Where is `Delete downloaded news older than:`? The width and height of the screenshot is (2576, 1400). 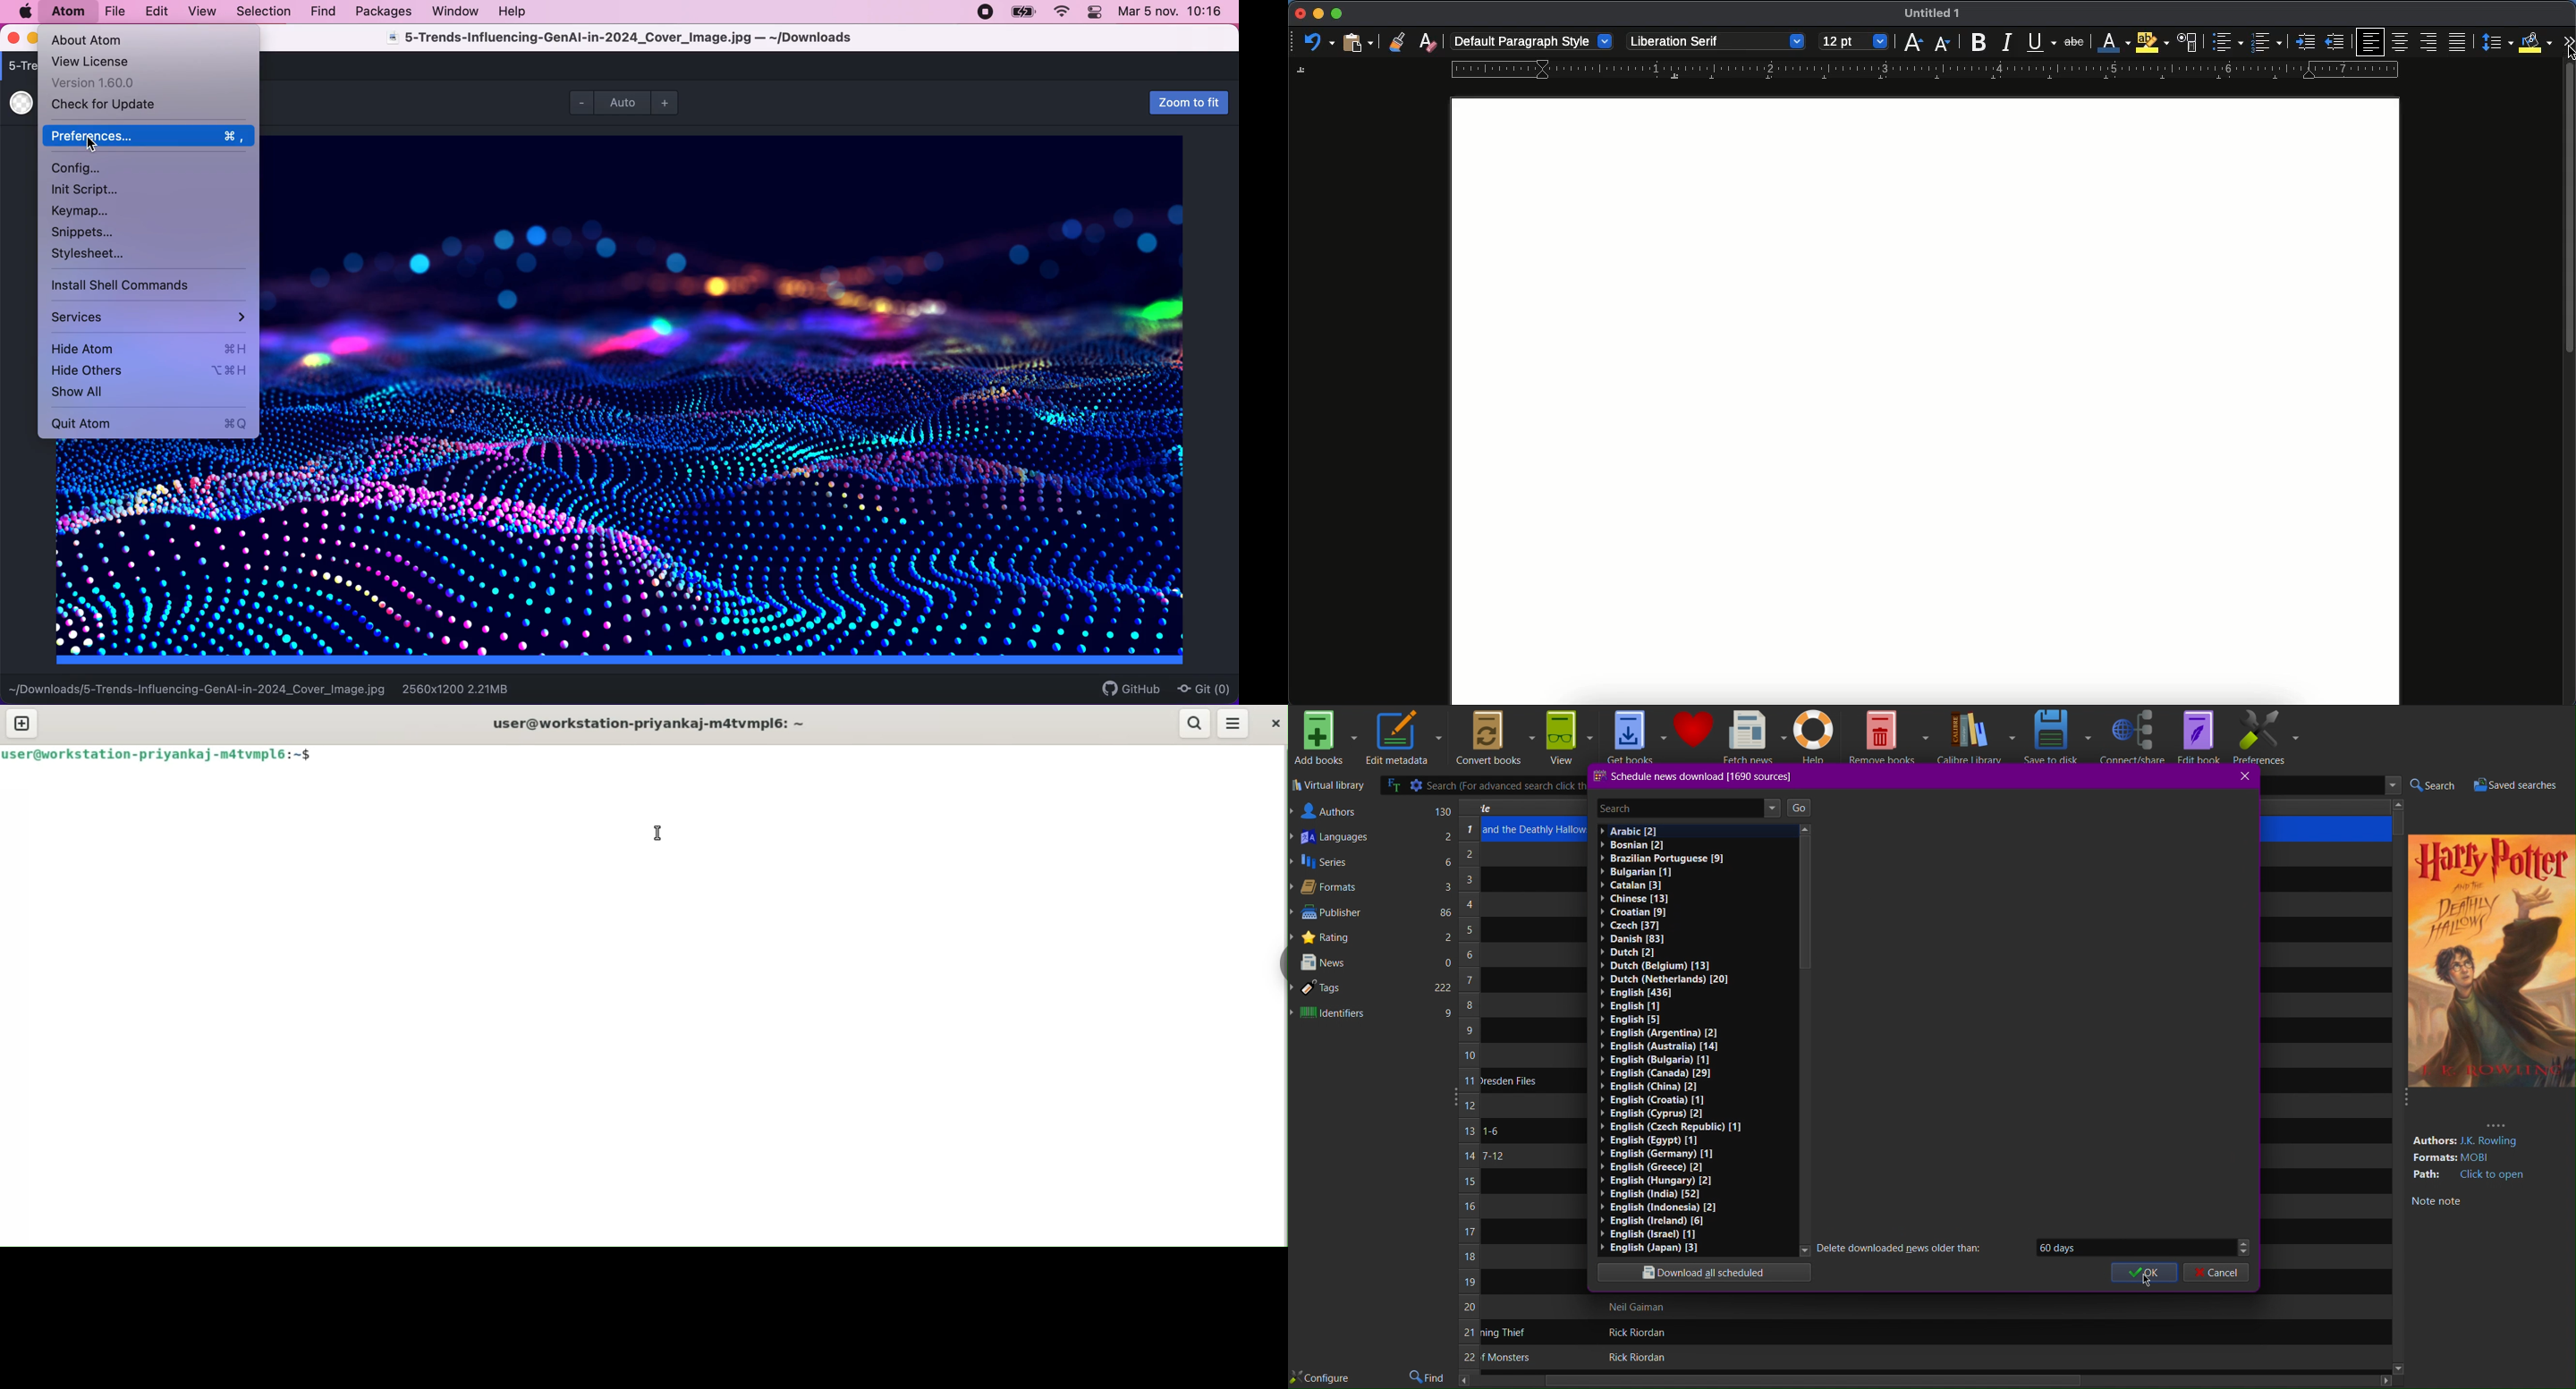
Delete downloaded news older than: is located at coordinates (1906, 1247).